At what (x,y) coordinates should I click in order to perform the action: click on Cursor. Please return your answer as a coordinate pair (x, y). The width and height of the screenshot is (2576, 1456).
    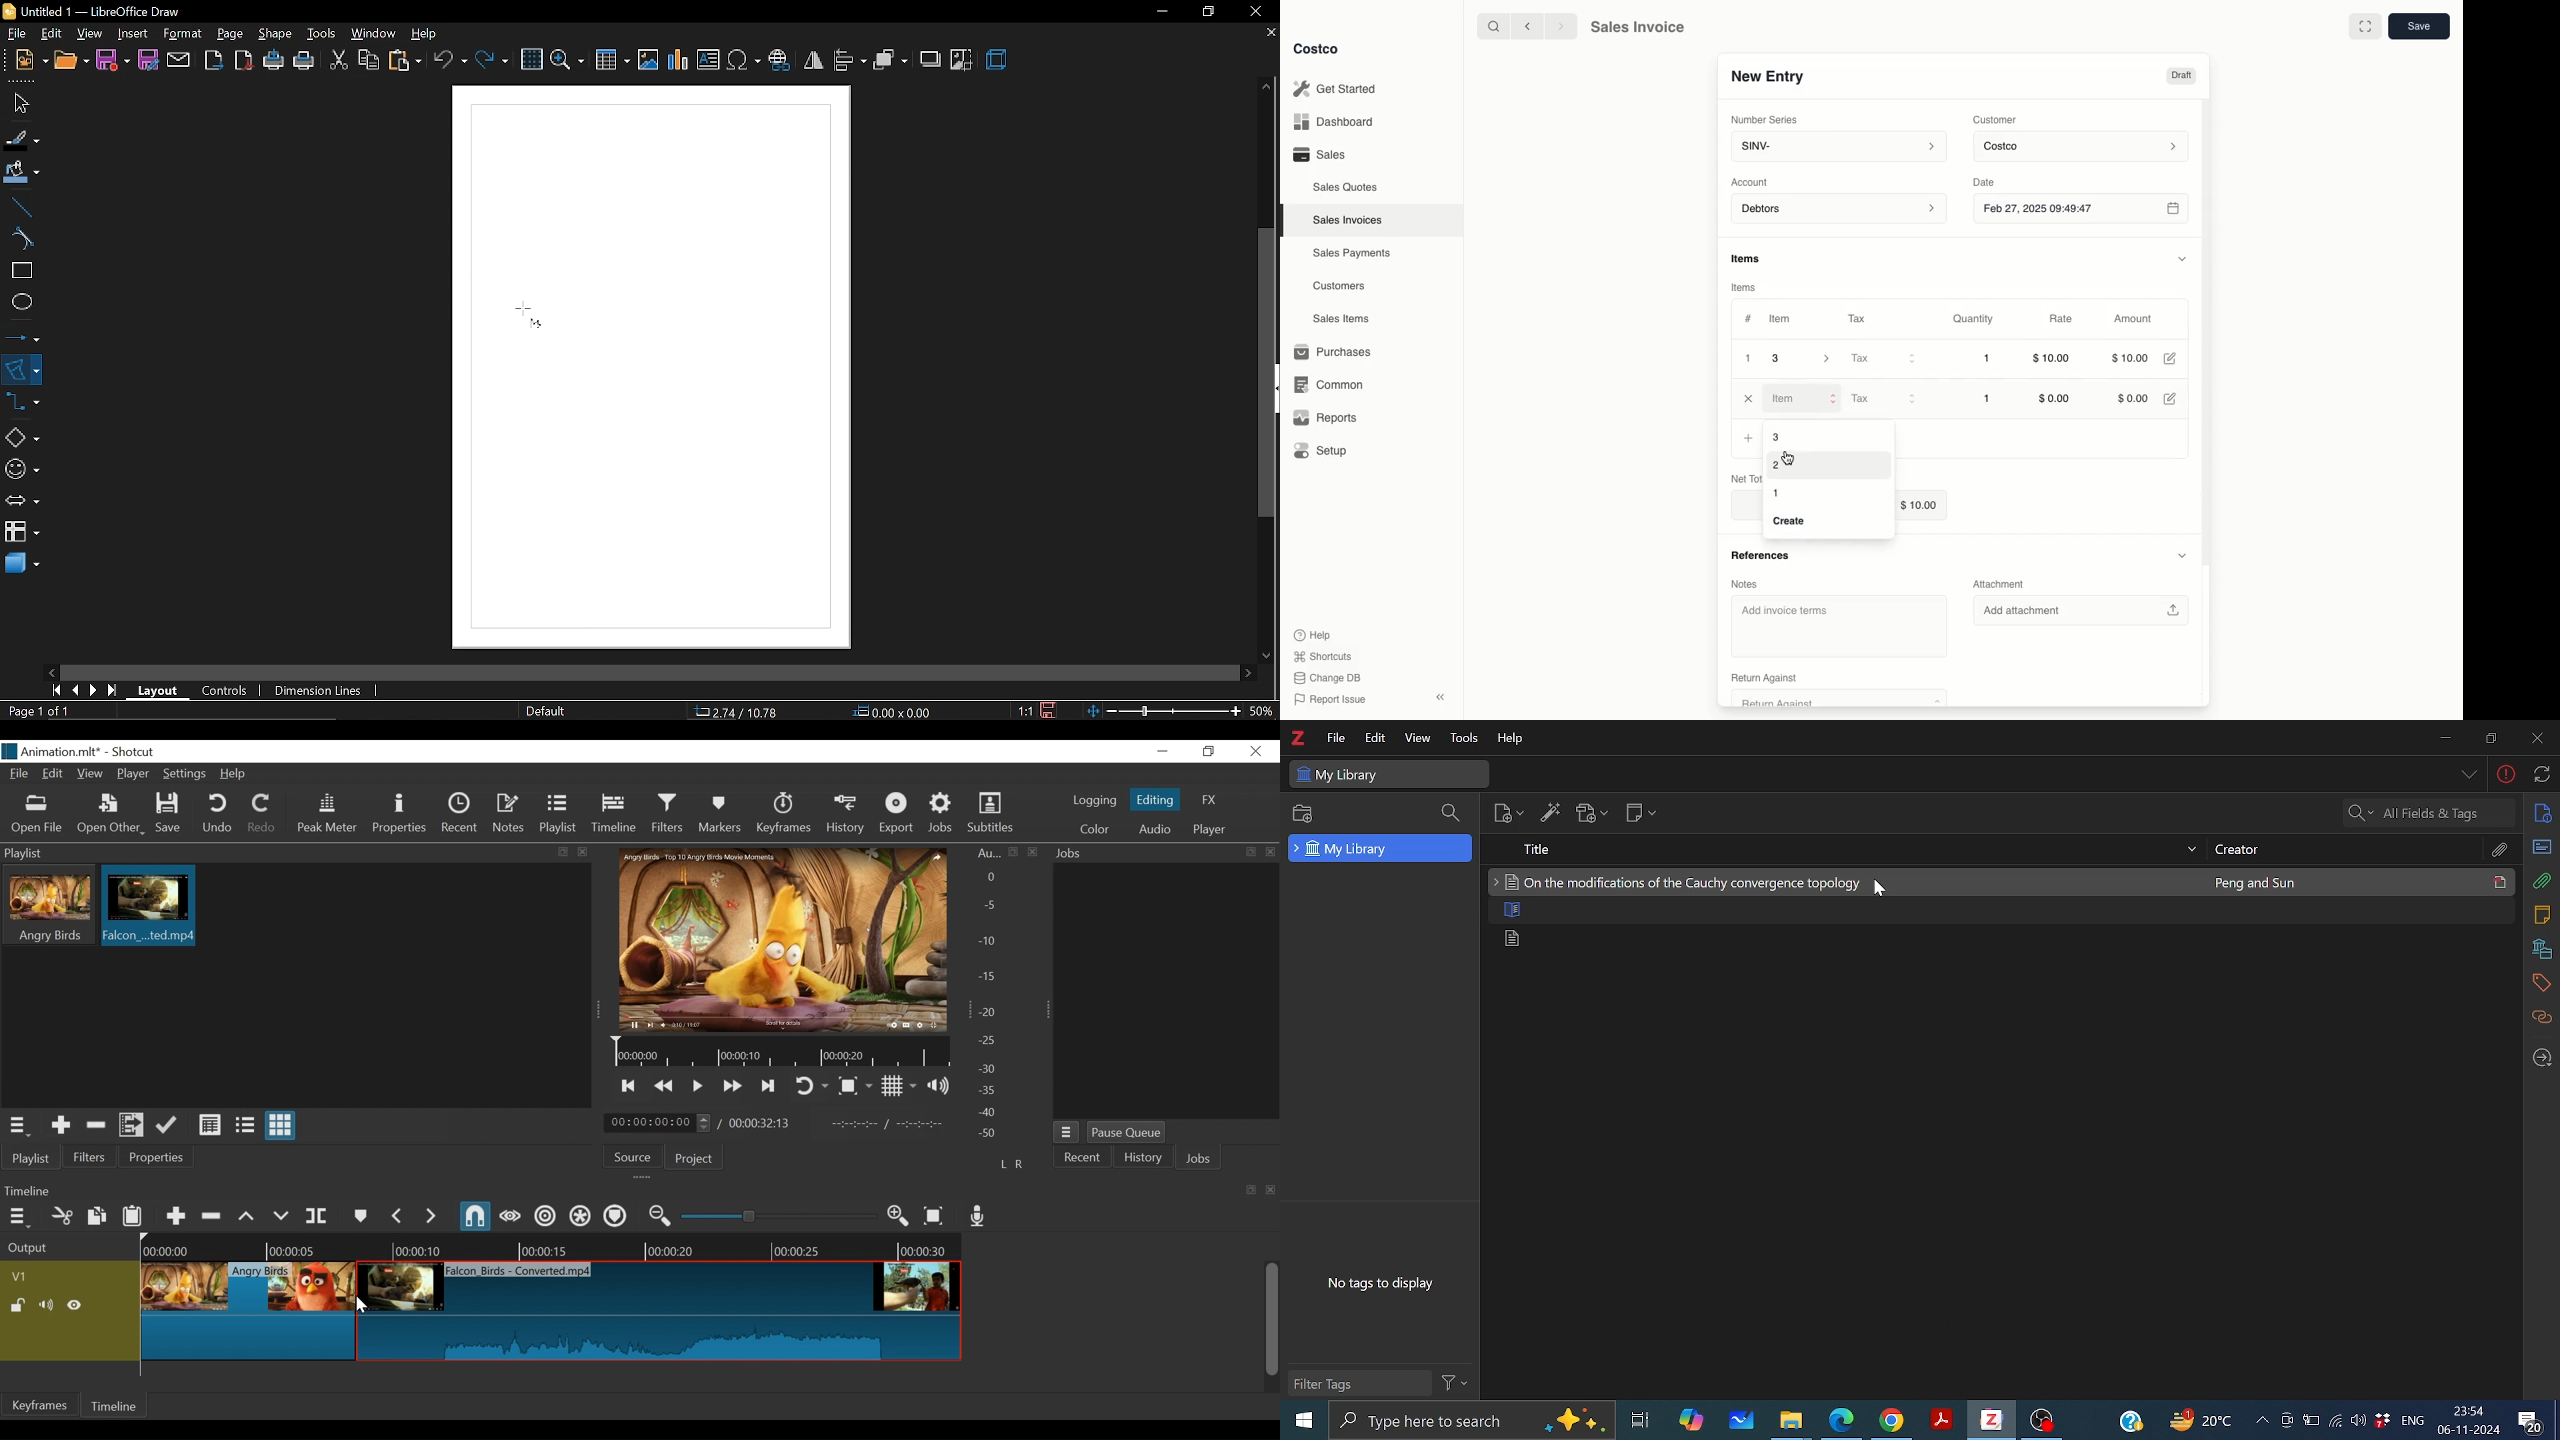
    Looking at the image, I should click on (527, 318).